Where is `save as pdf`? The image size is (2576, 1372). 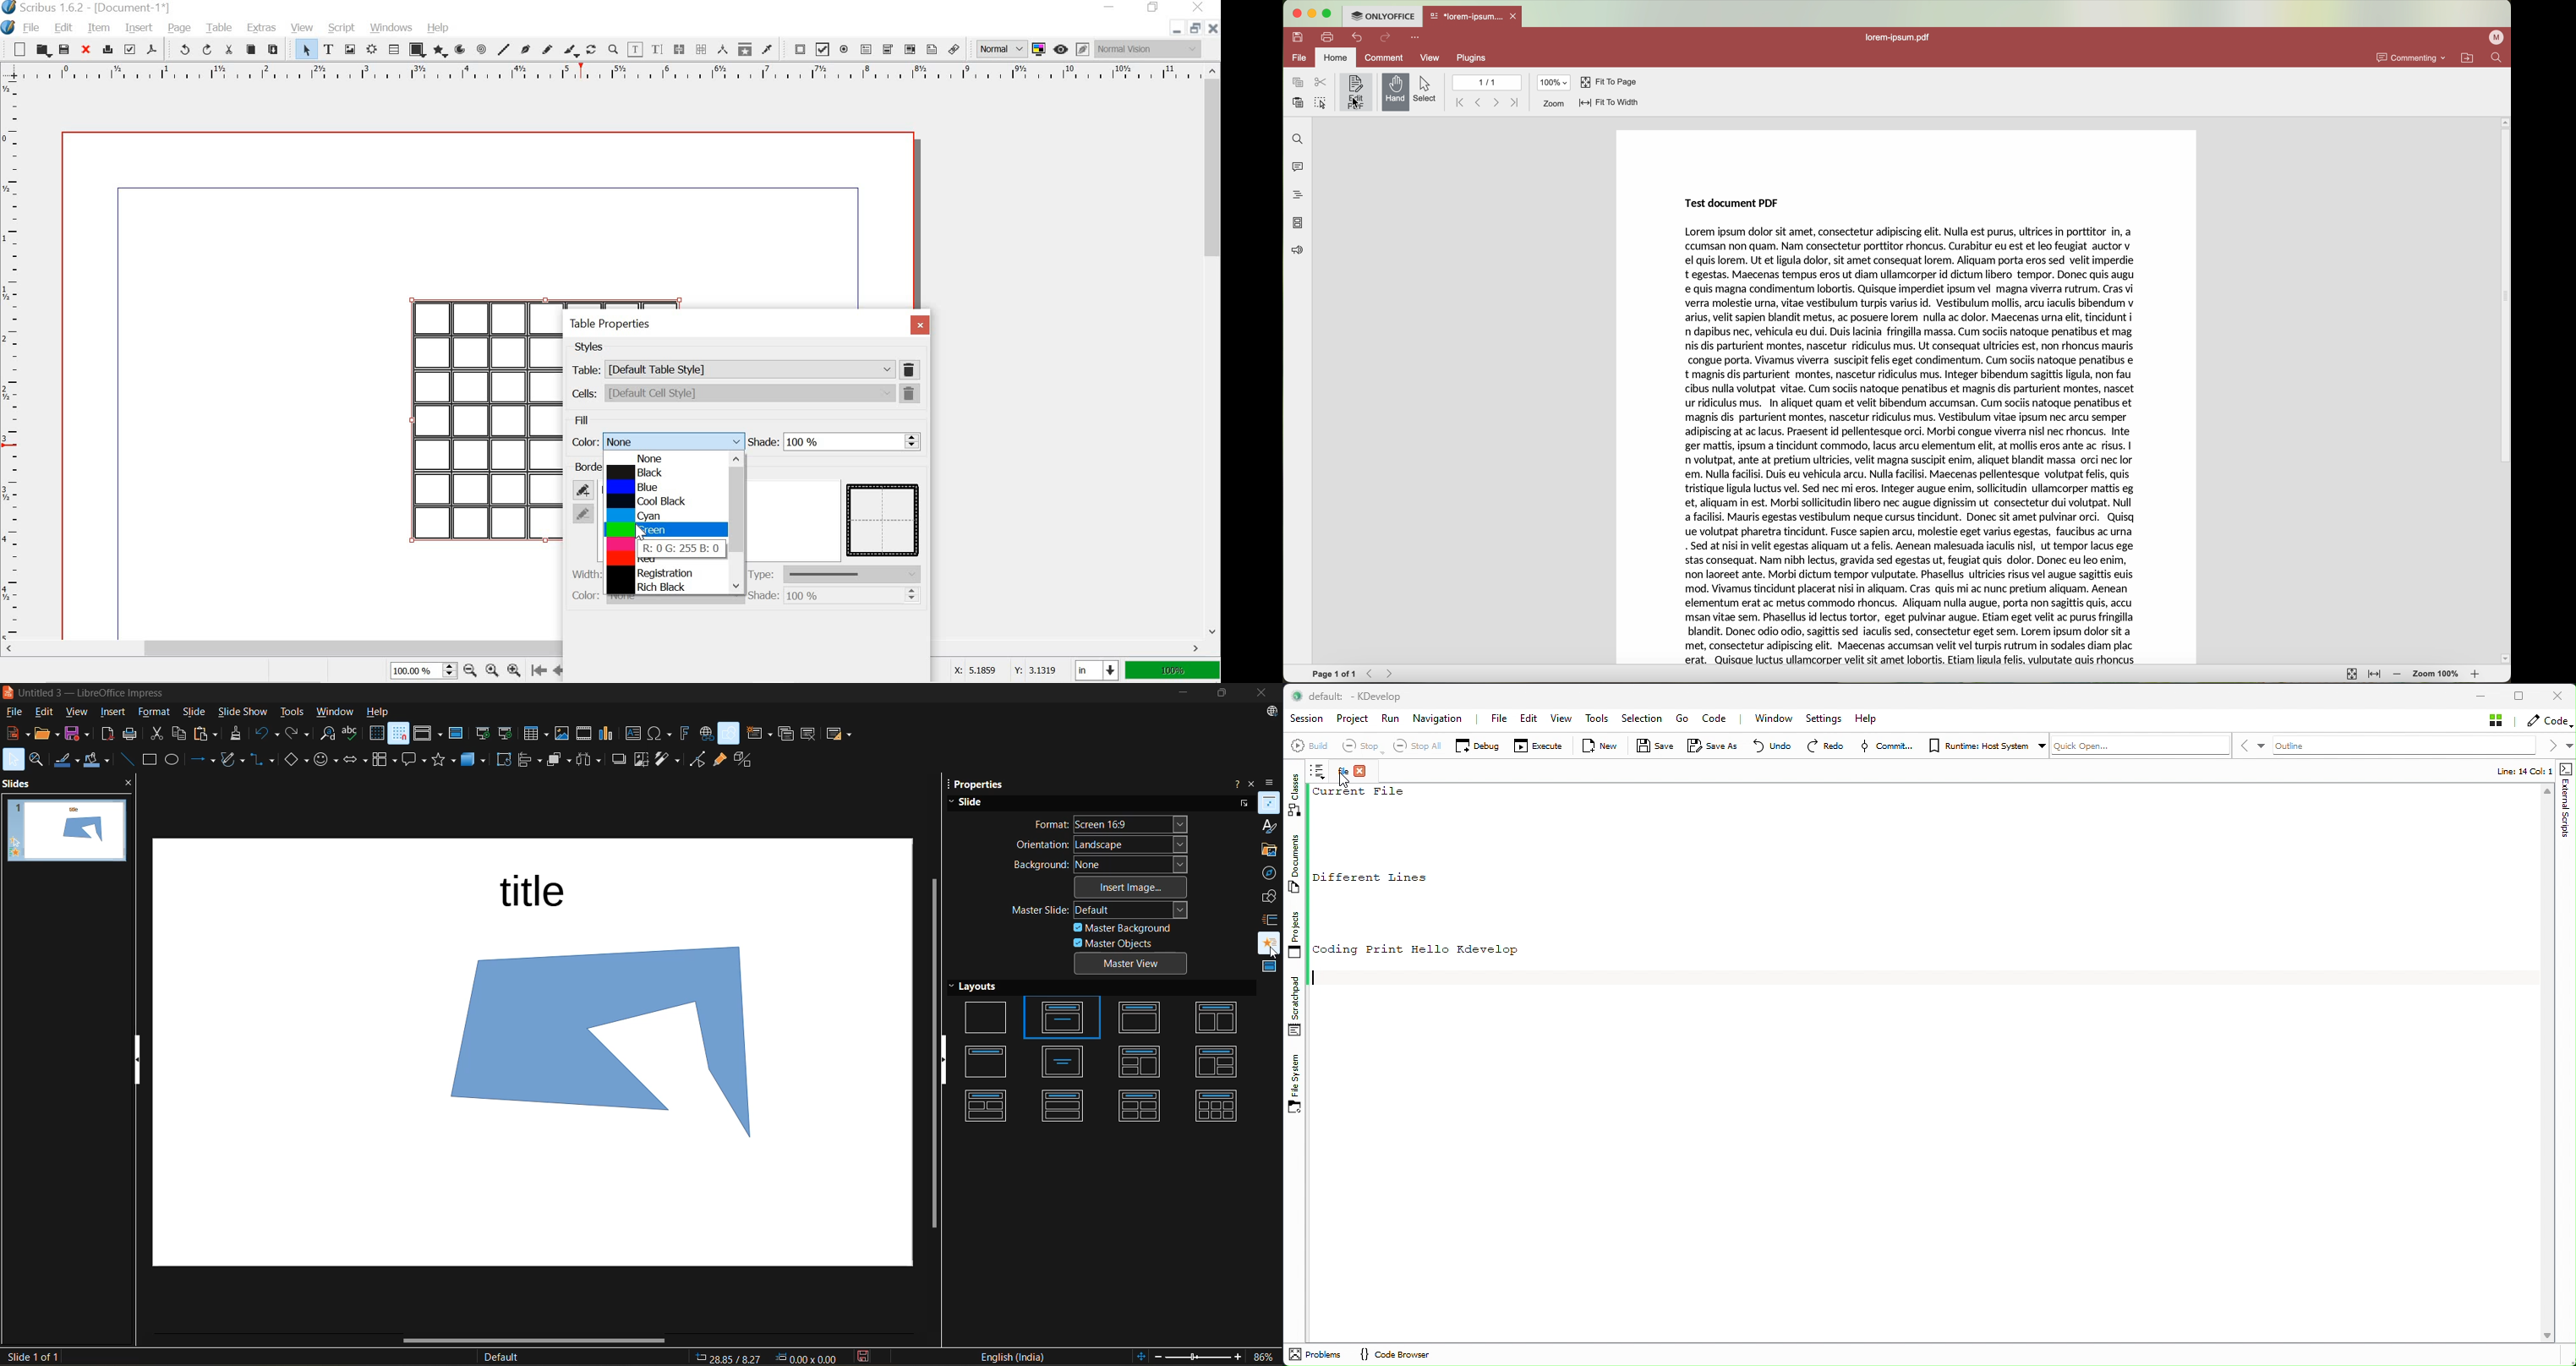 save as pdf is located at coordinates (153, 49).